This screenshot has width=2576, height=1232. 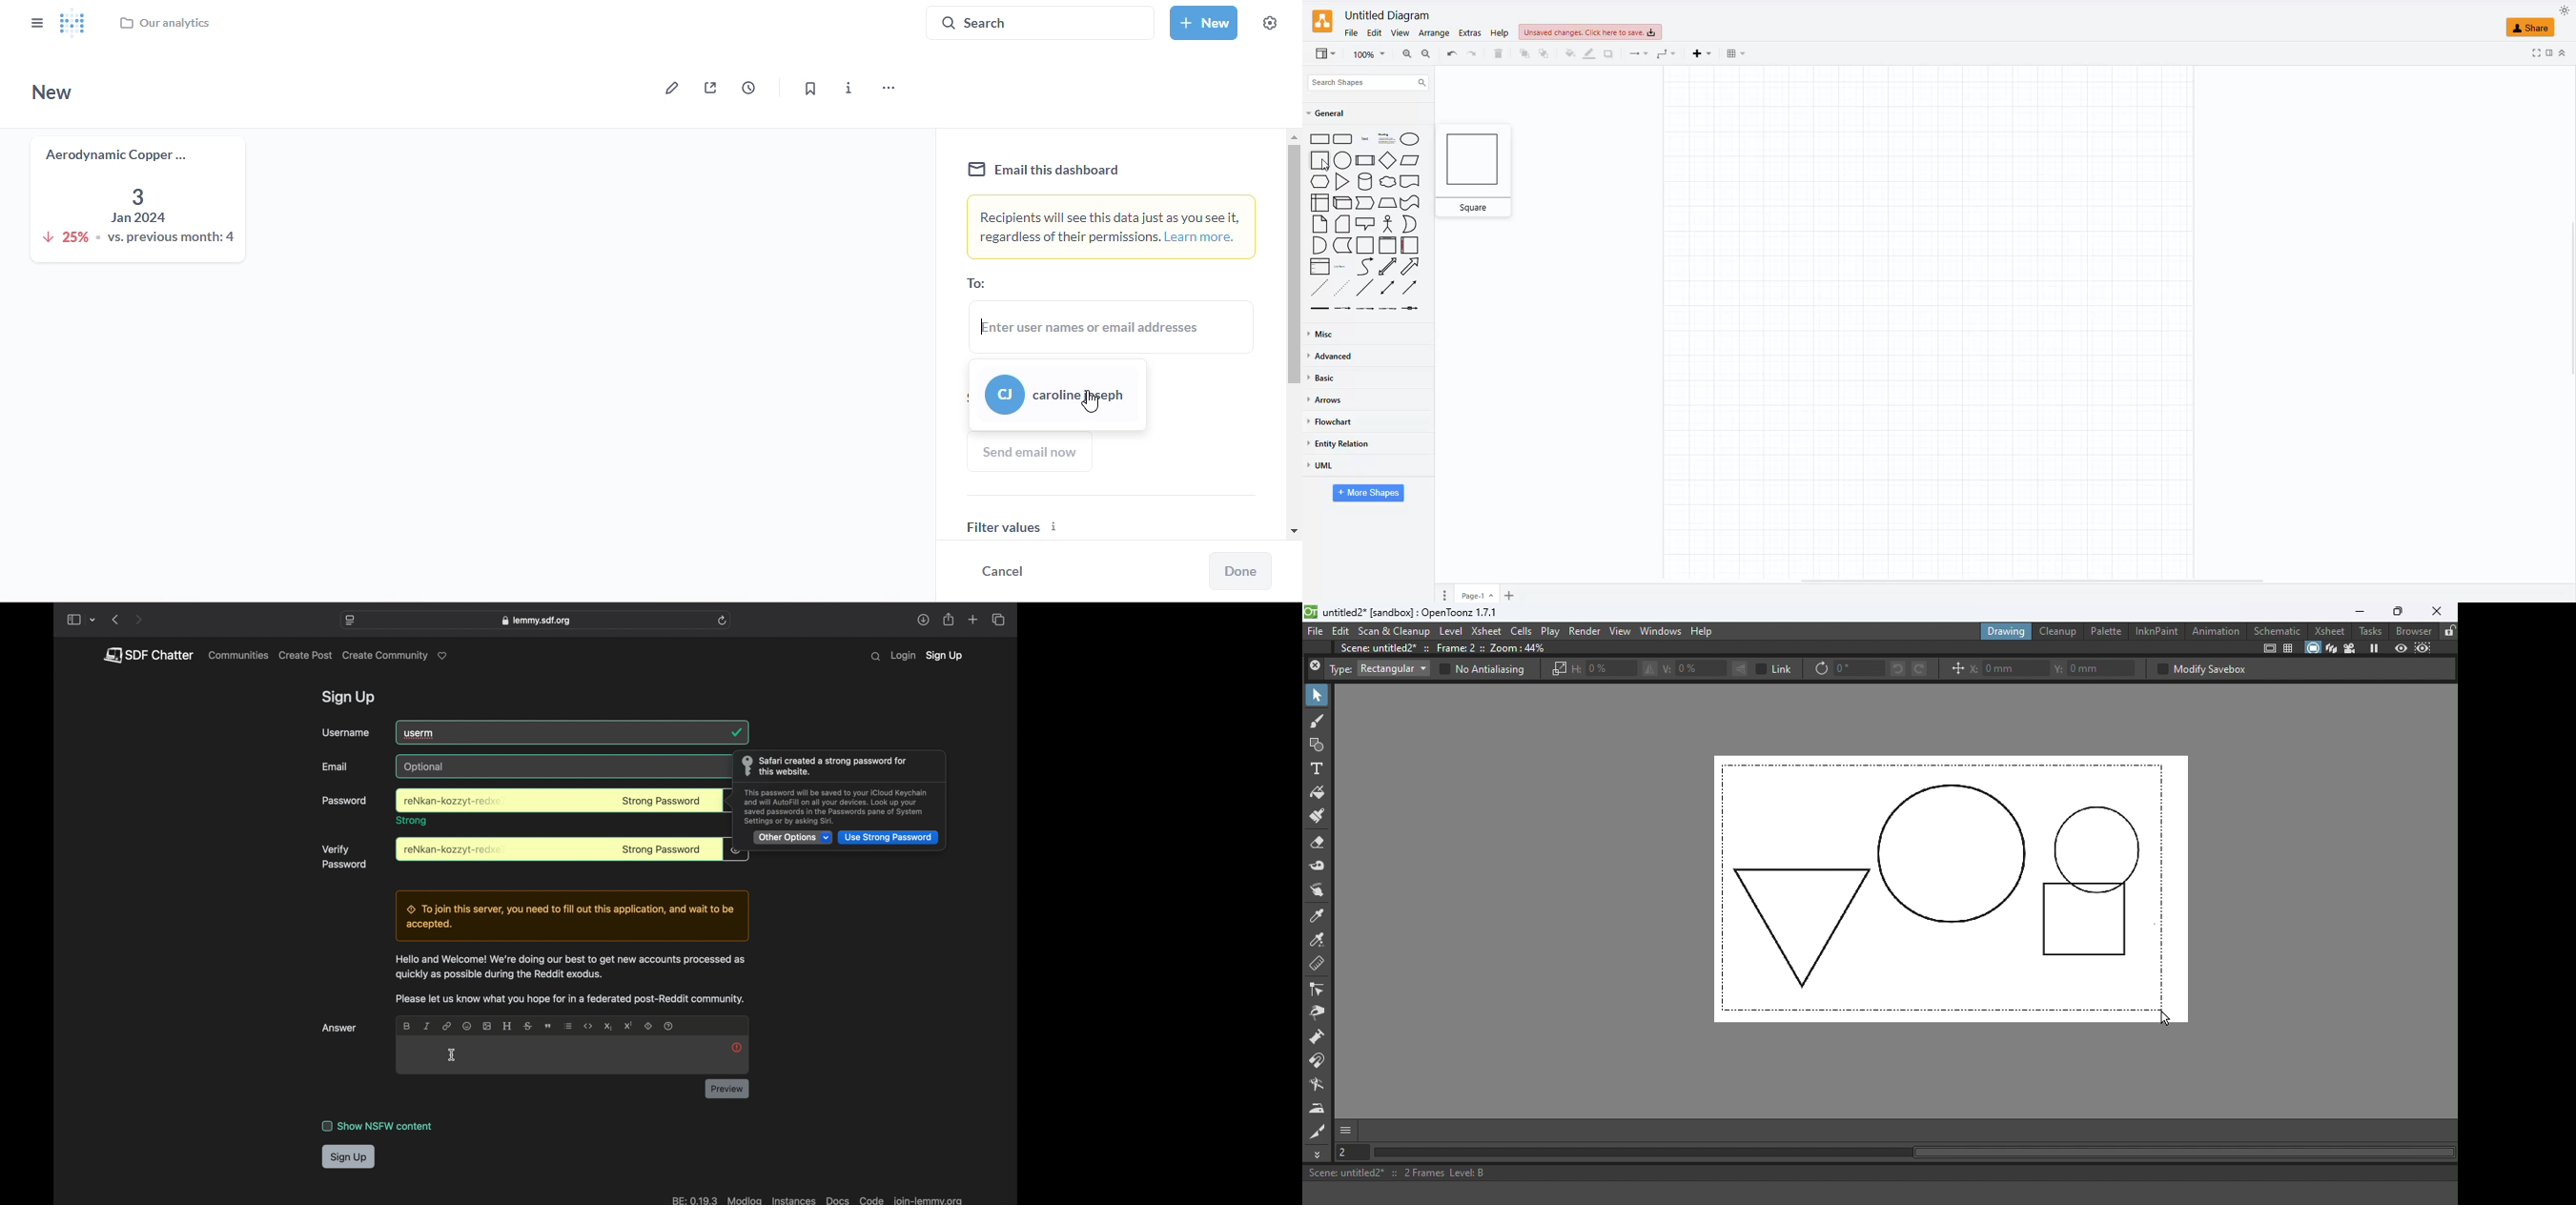 I want to click on email this dashboard, so click(x=1044, y=170).